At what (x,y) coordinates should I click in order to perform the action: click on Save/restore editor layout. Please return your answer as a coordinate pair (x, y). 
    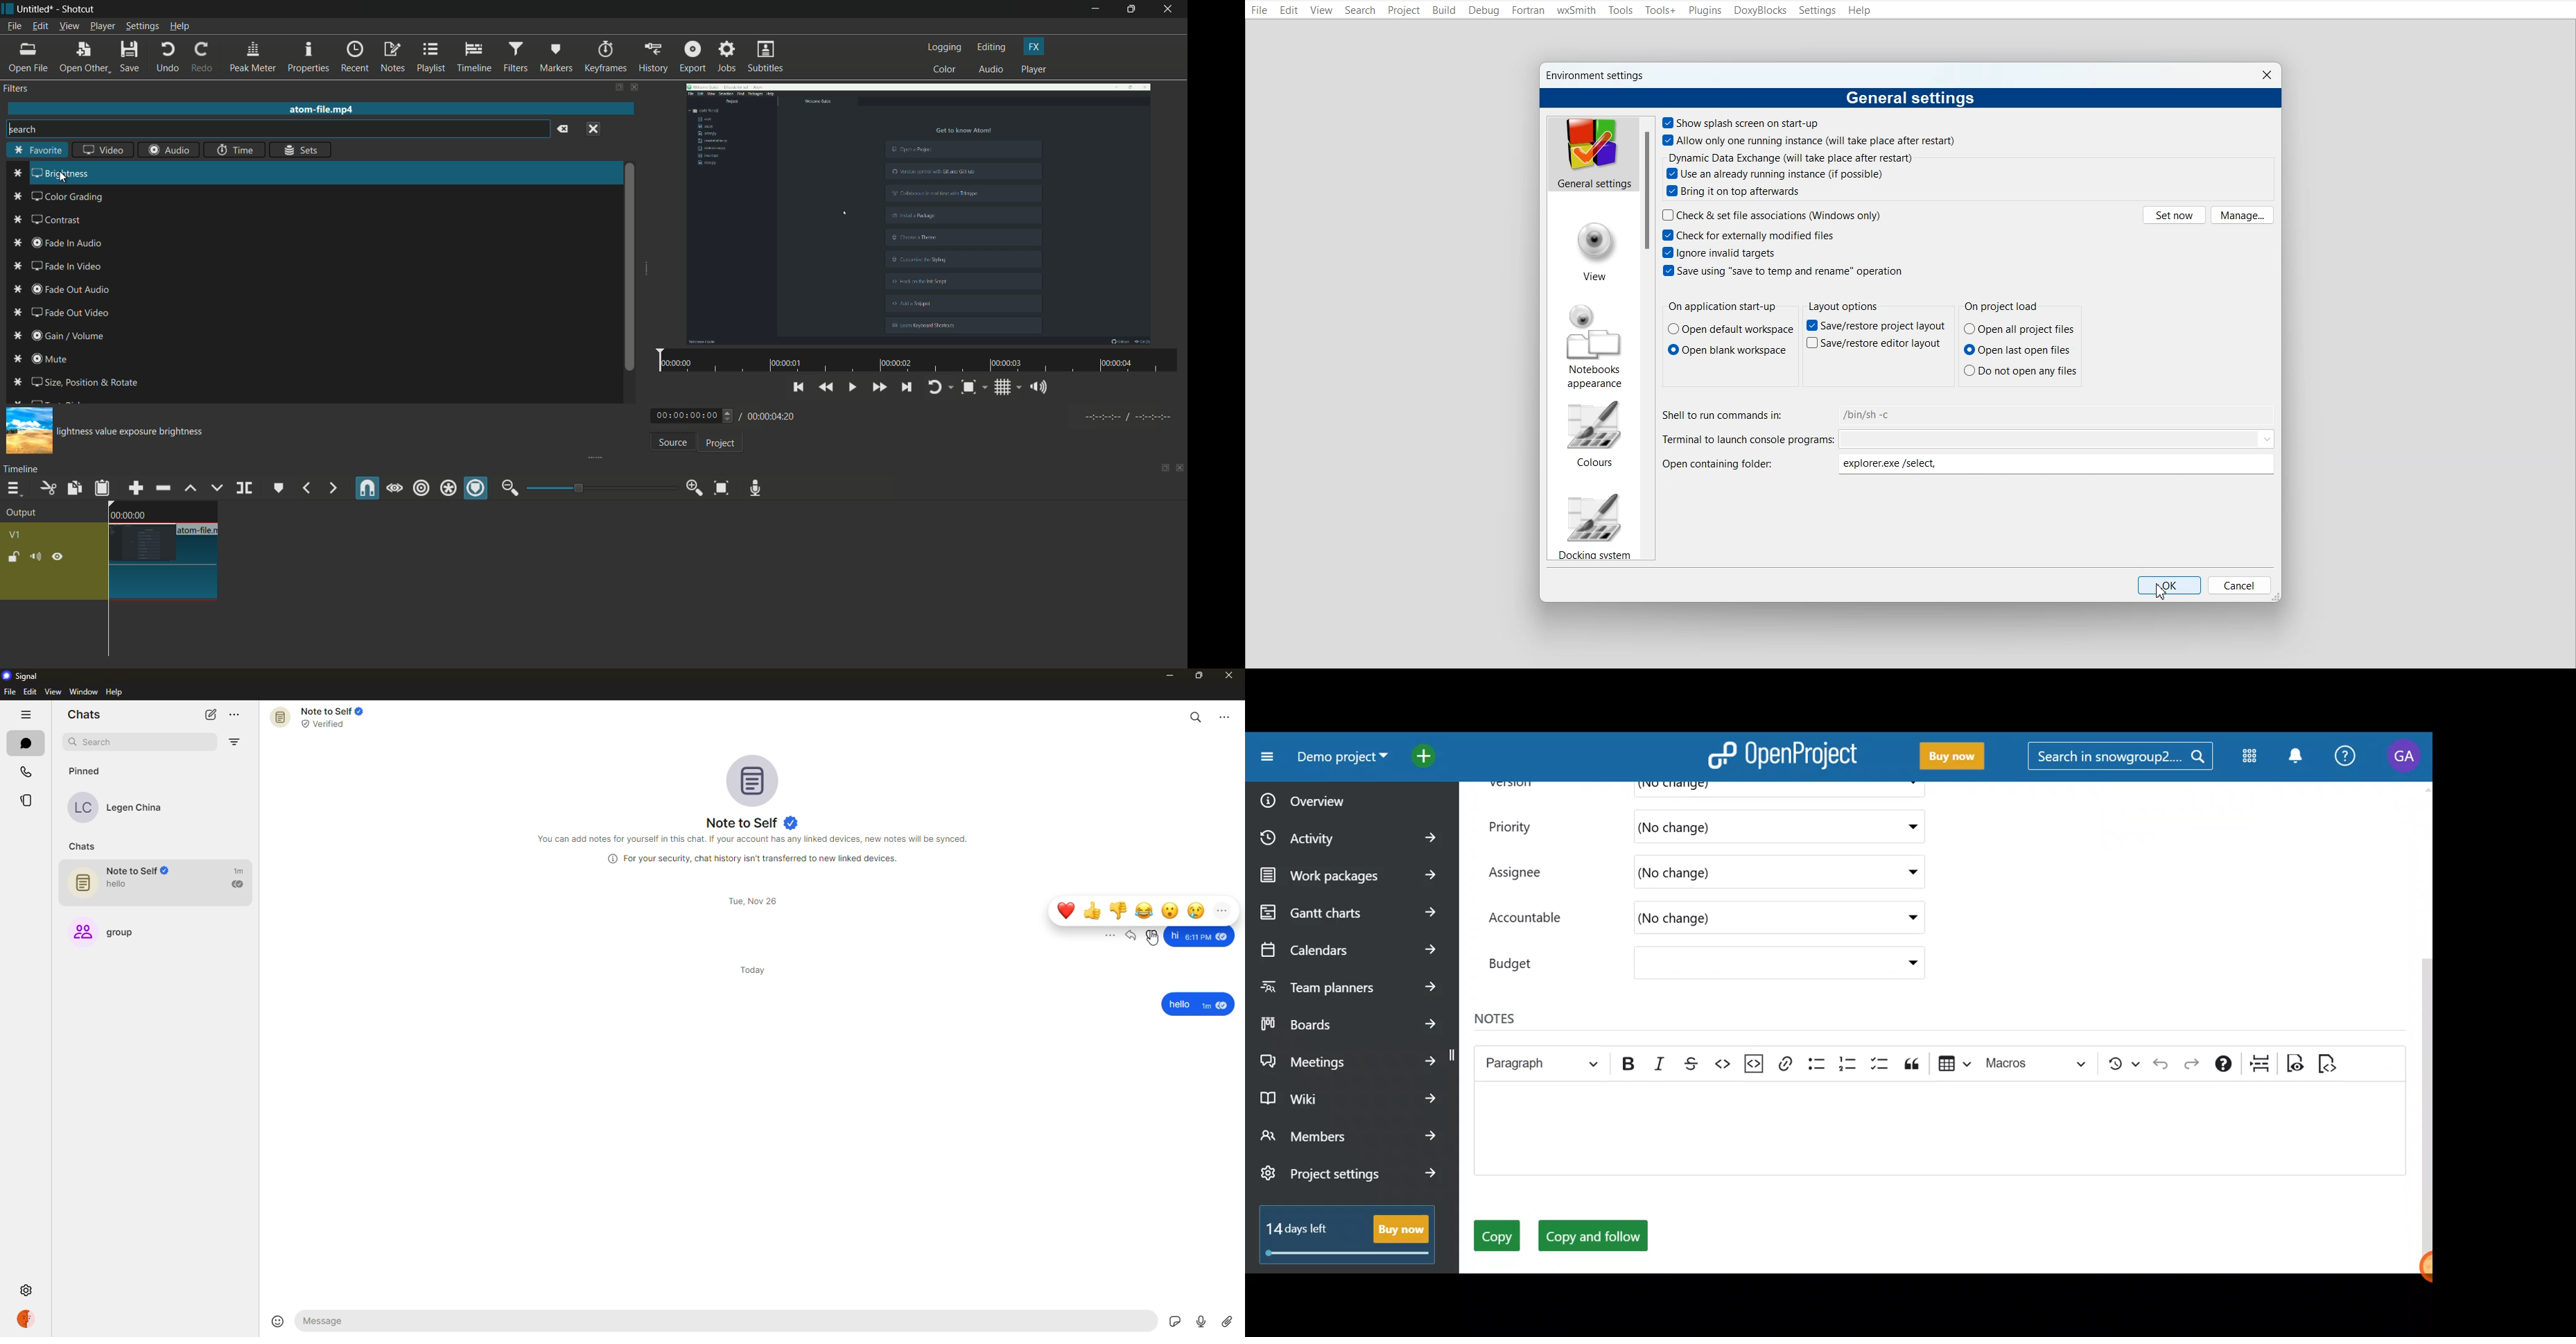
    Looking at the image, I should click on (1873, 343).